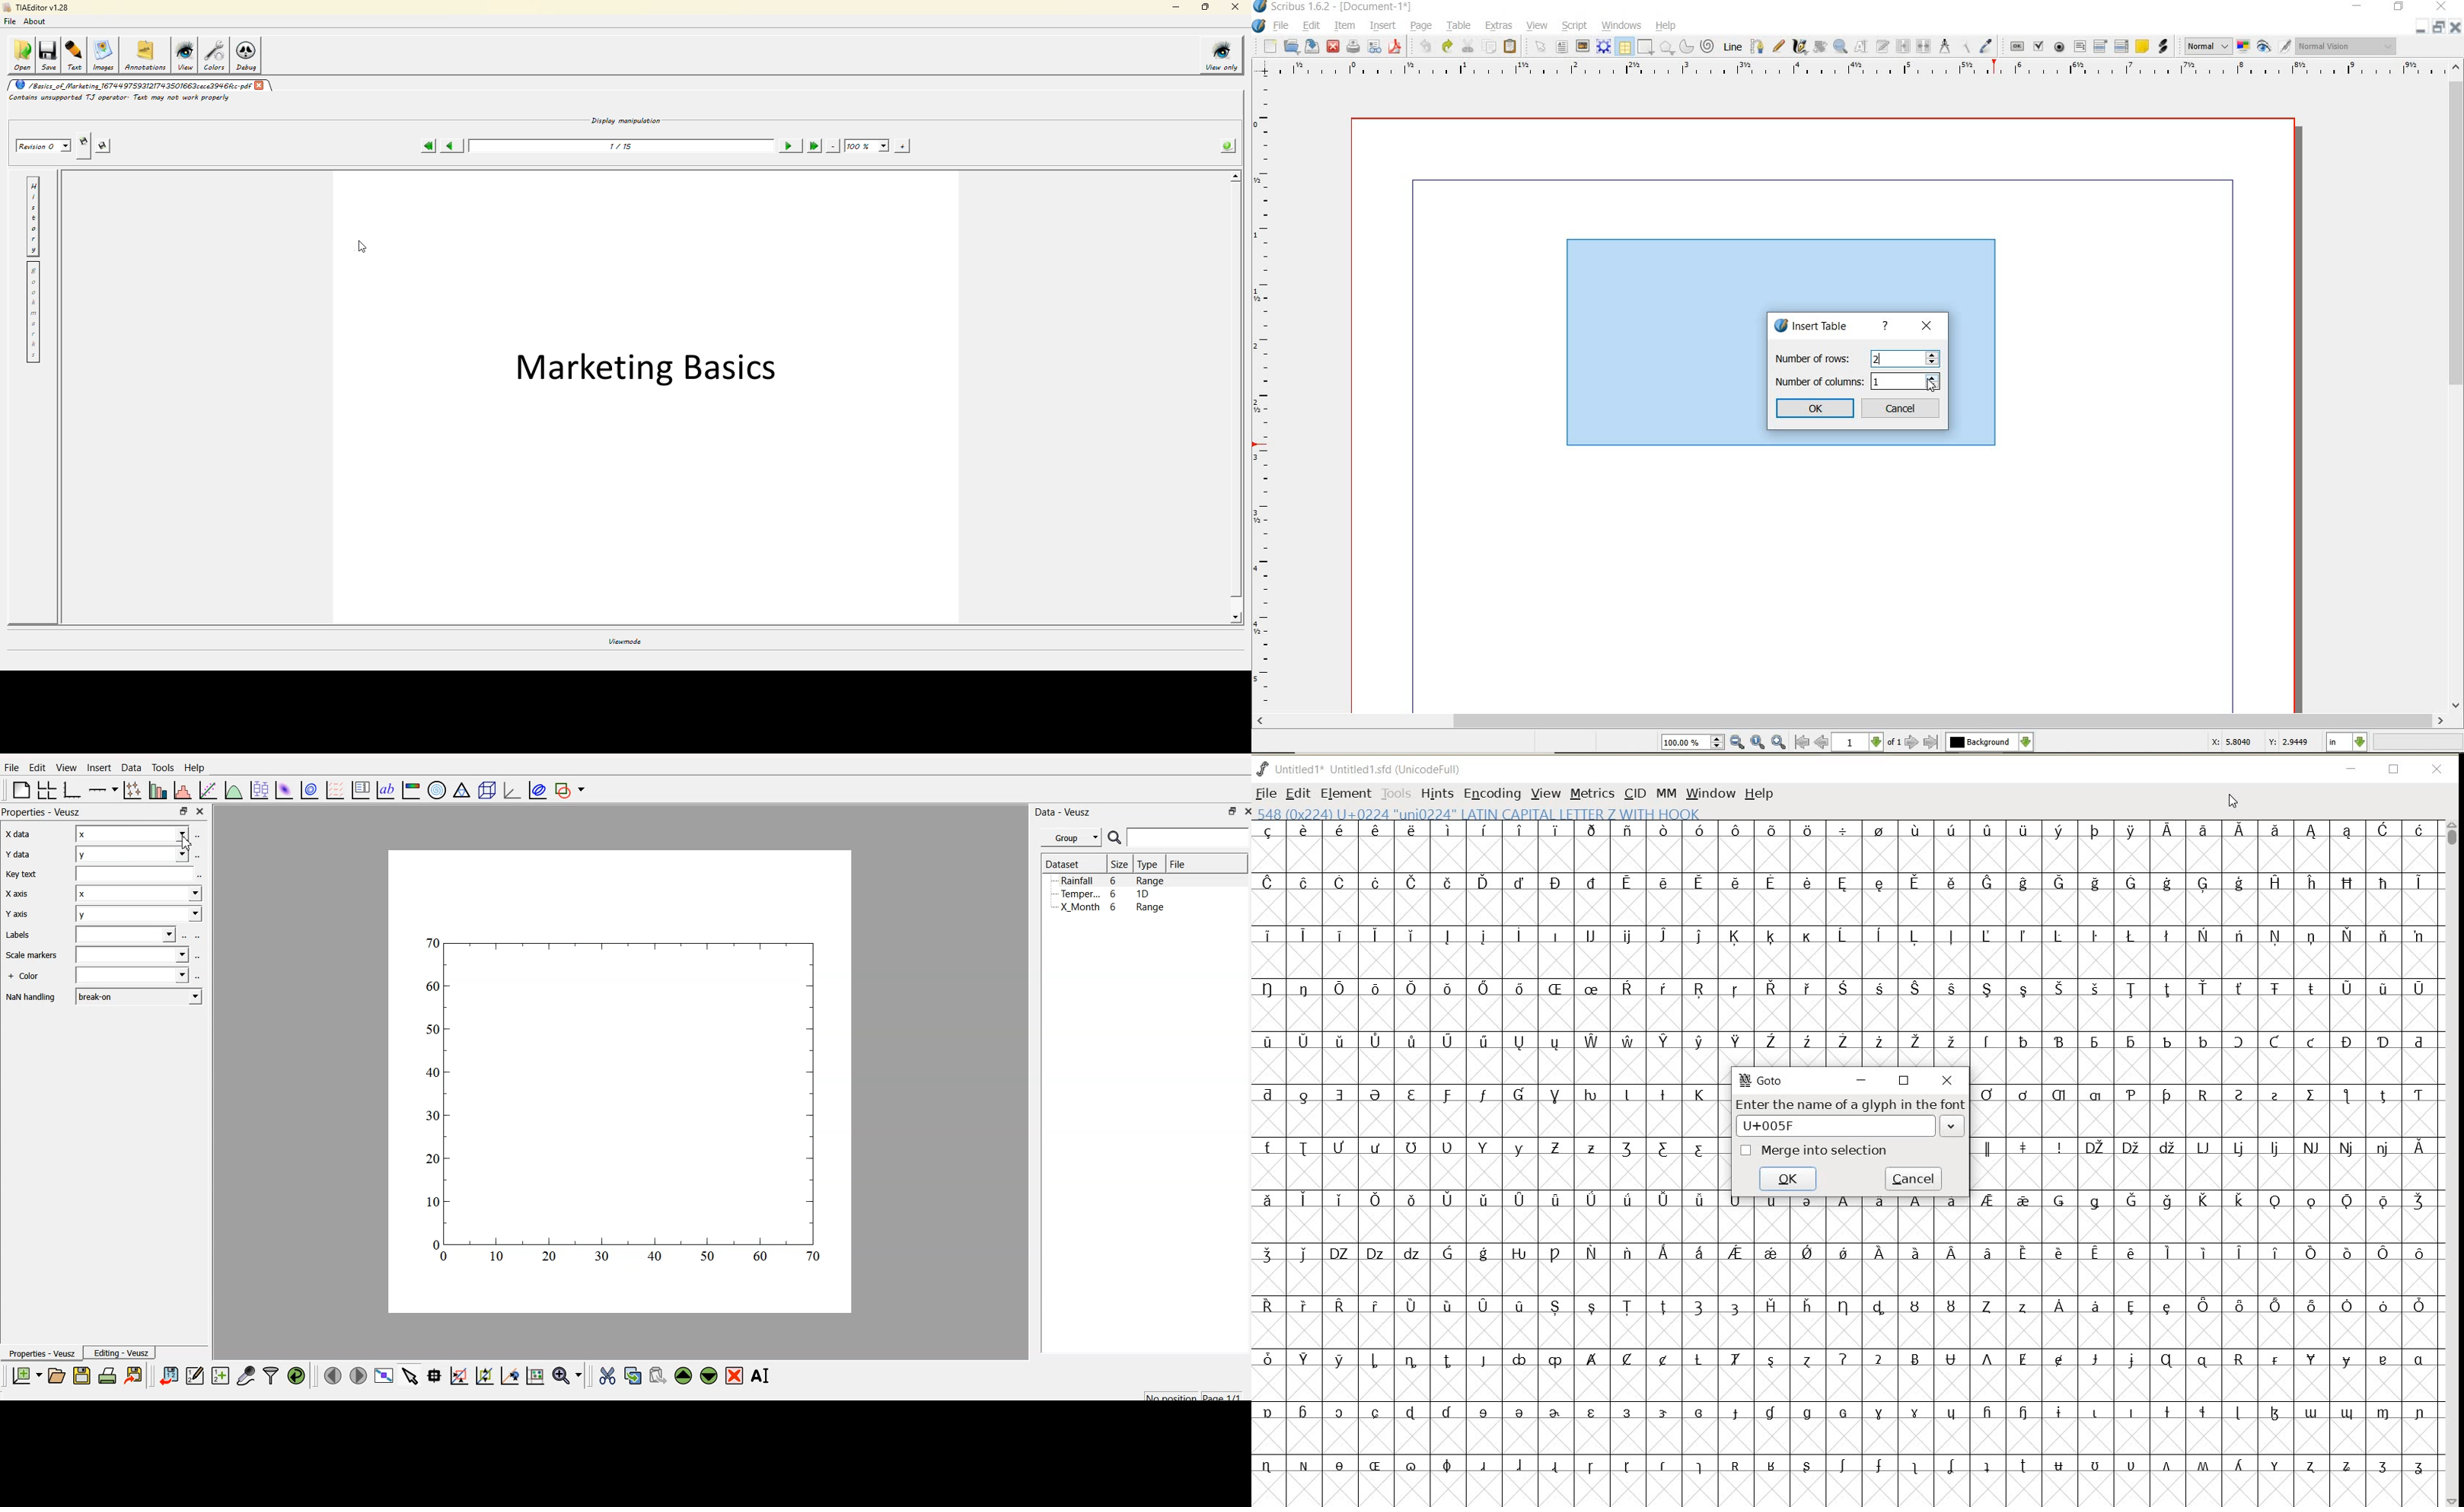 The width and height of the screenshot is (2464, 1512). Describe the element at coordinates (1915, 1177) in the screenshot. I see `cancel` at that location.